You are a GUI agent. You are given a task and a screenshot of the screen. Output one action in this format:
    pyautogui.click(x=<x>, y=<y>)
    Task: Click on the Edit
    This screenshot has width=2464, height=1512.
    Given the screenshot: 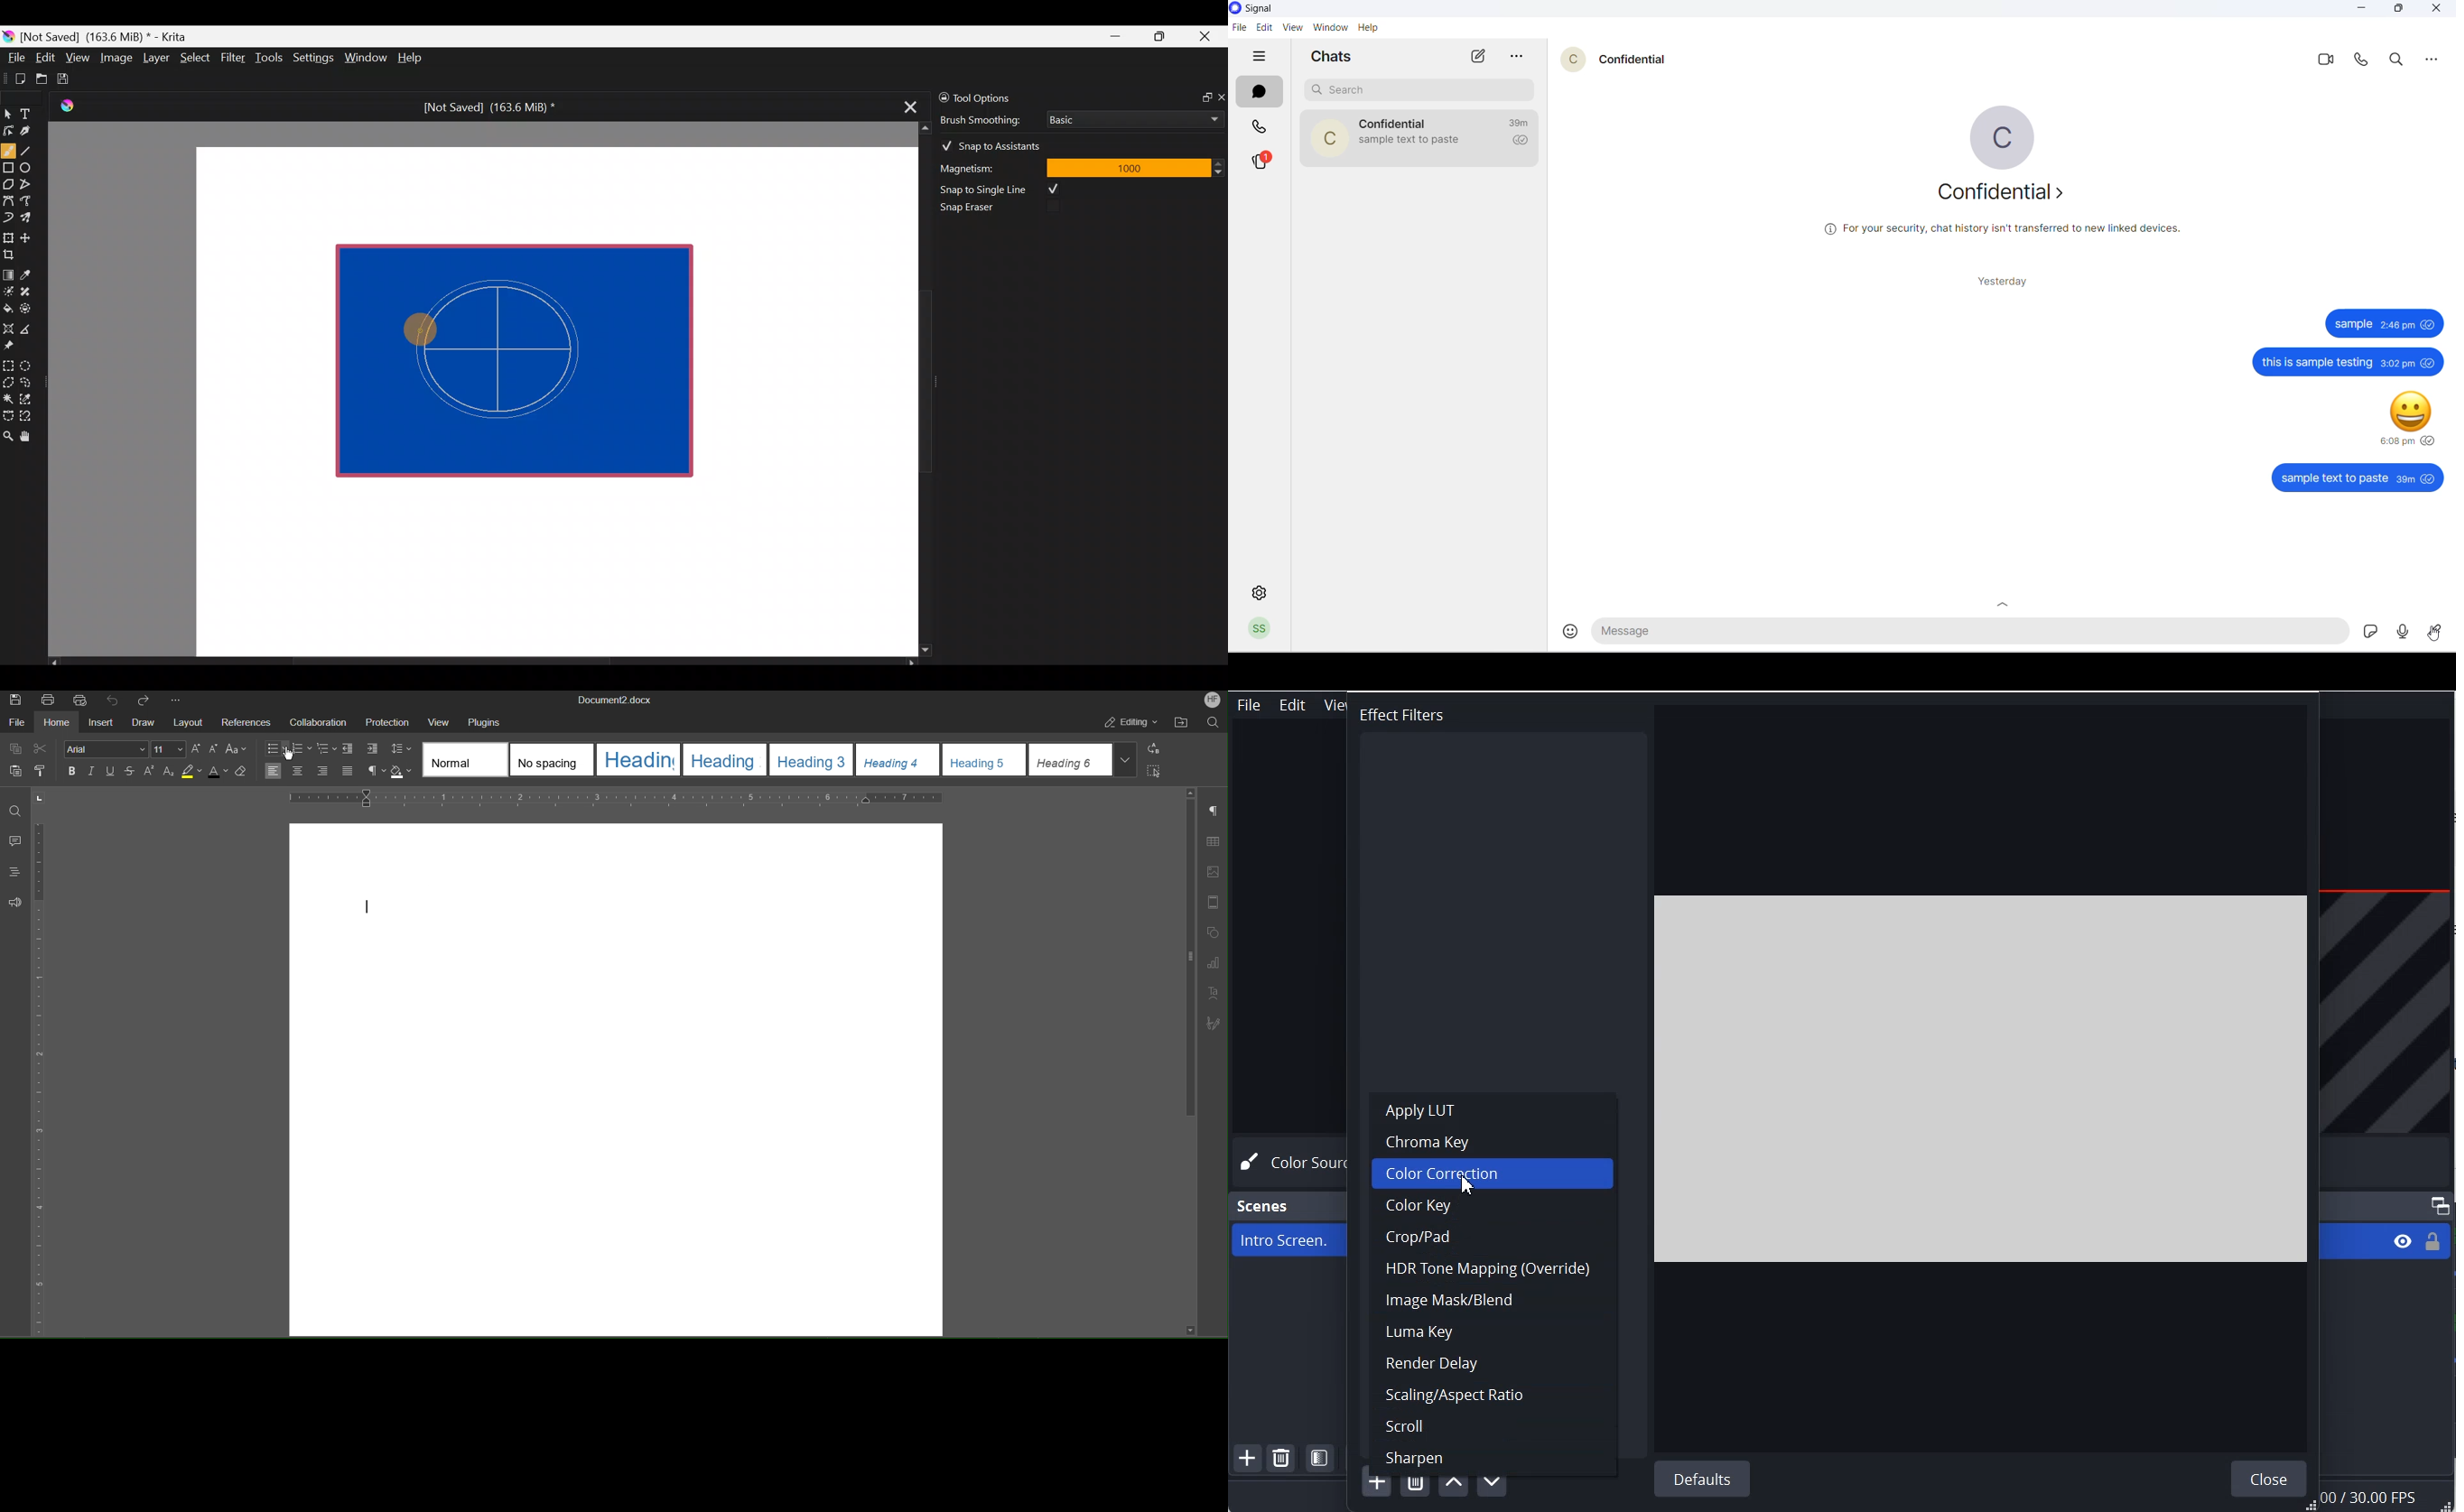 What is the action you would take?
    pyautogui.click(x=1293, y=705)
    